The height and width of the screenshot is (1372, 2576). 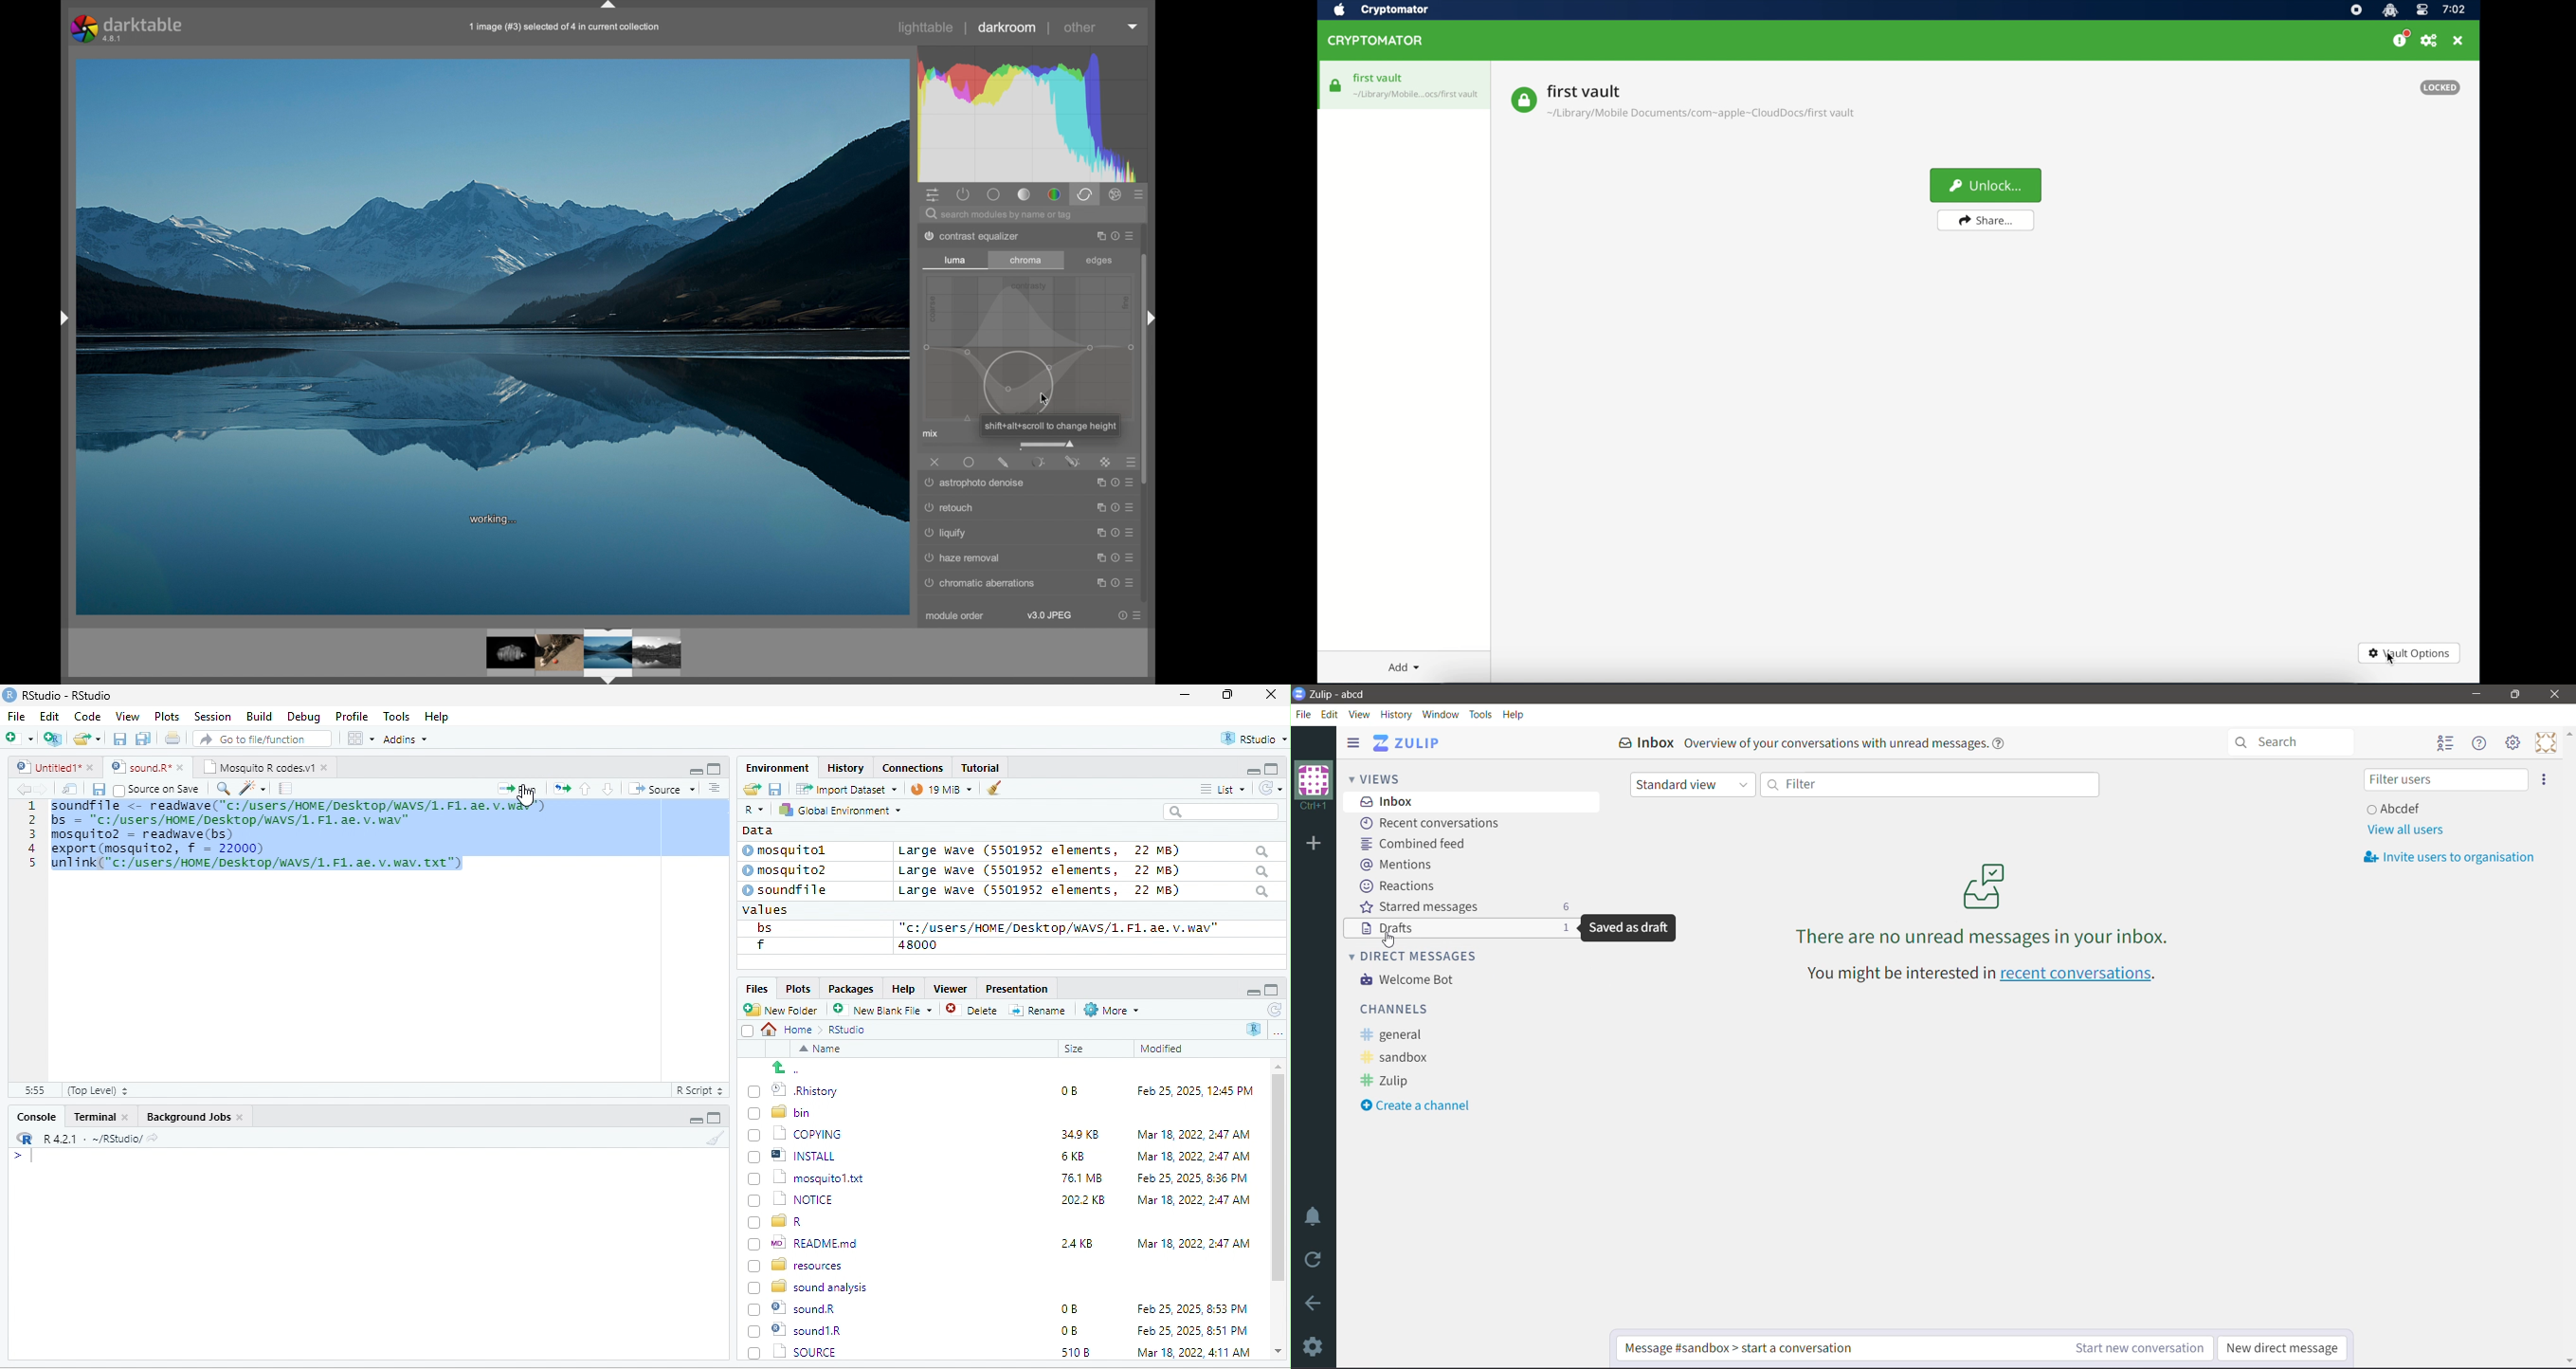 What do you see at coordinates (2455, 857) in the screenshot?
I see `Invite usersto organization` at bounding box center [2455, 857].